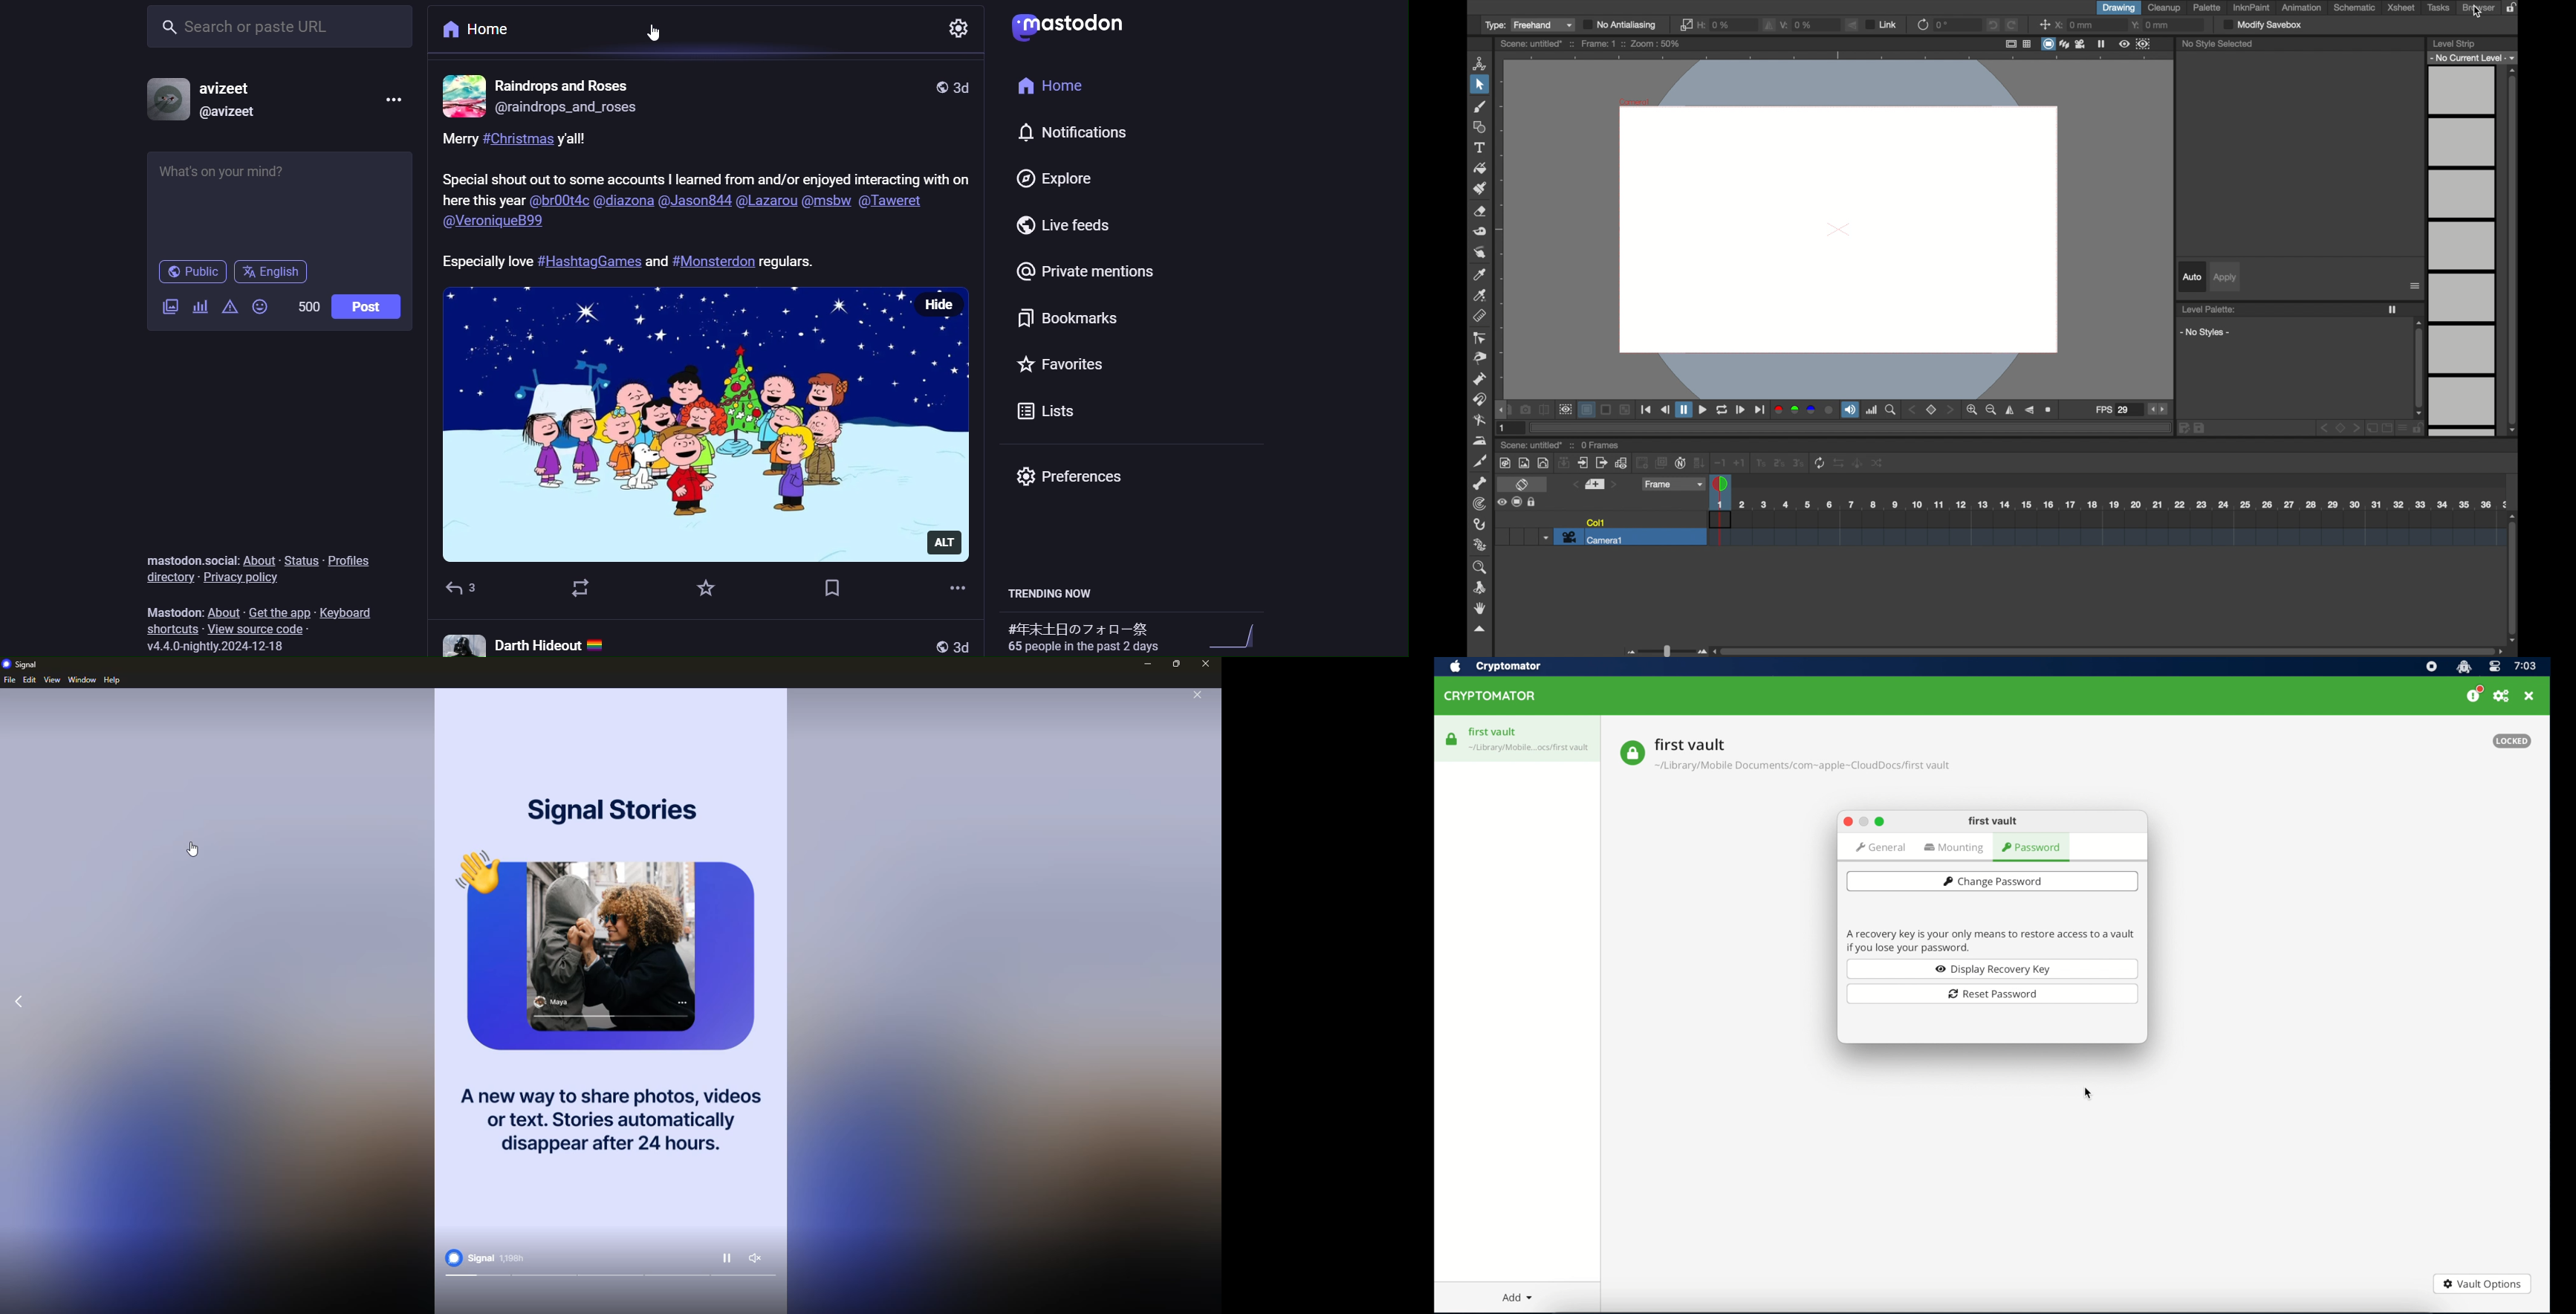 The image size is (2576, 1316). What do you see at coordinates (170, 630) in the screenshot?
I see `shortcut` at bounding box center [170, 630].